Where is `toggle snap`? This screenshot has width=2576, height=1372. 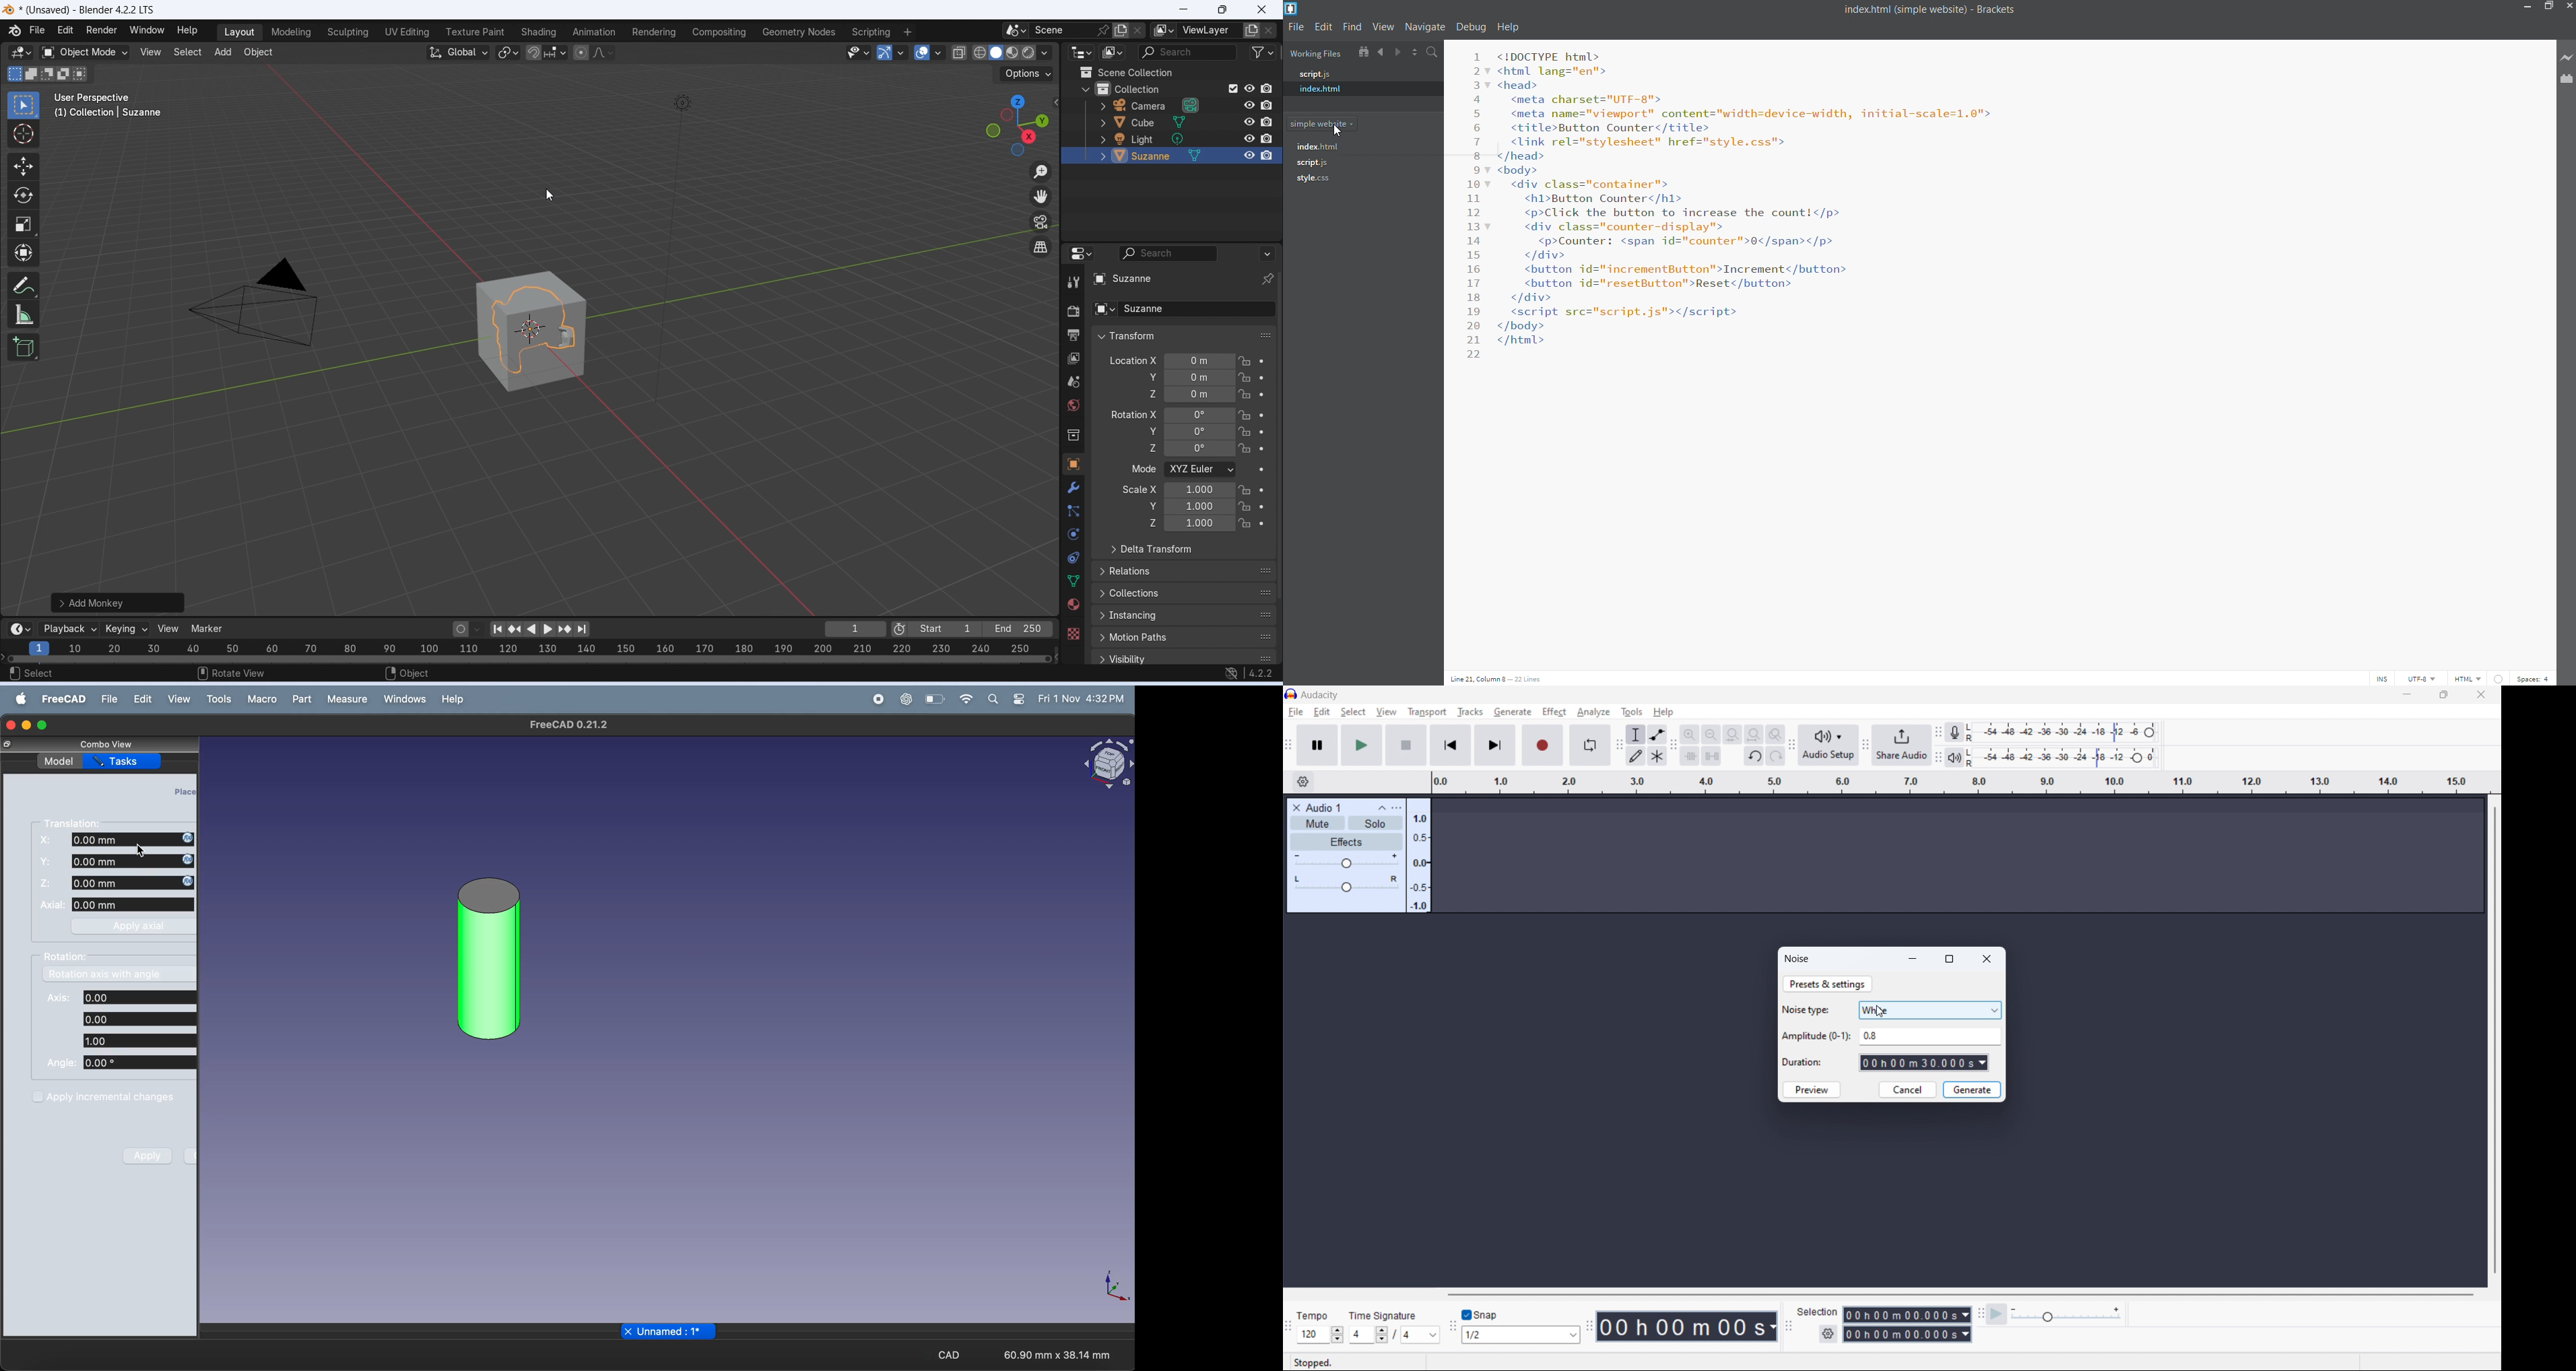
toggle snap is located at coordinates (1482, 1315).